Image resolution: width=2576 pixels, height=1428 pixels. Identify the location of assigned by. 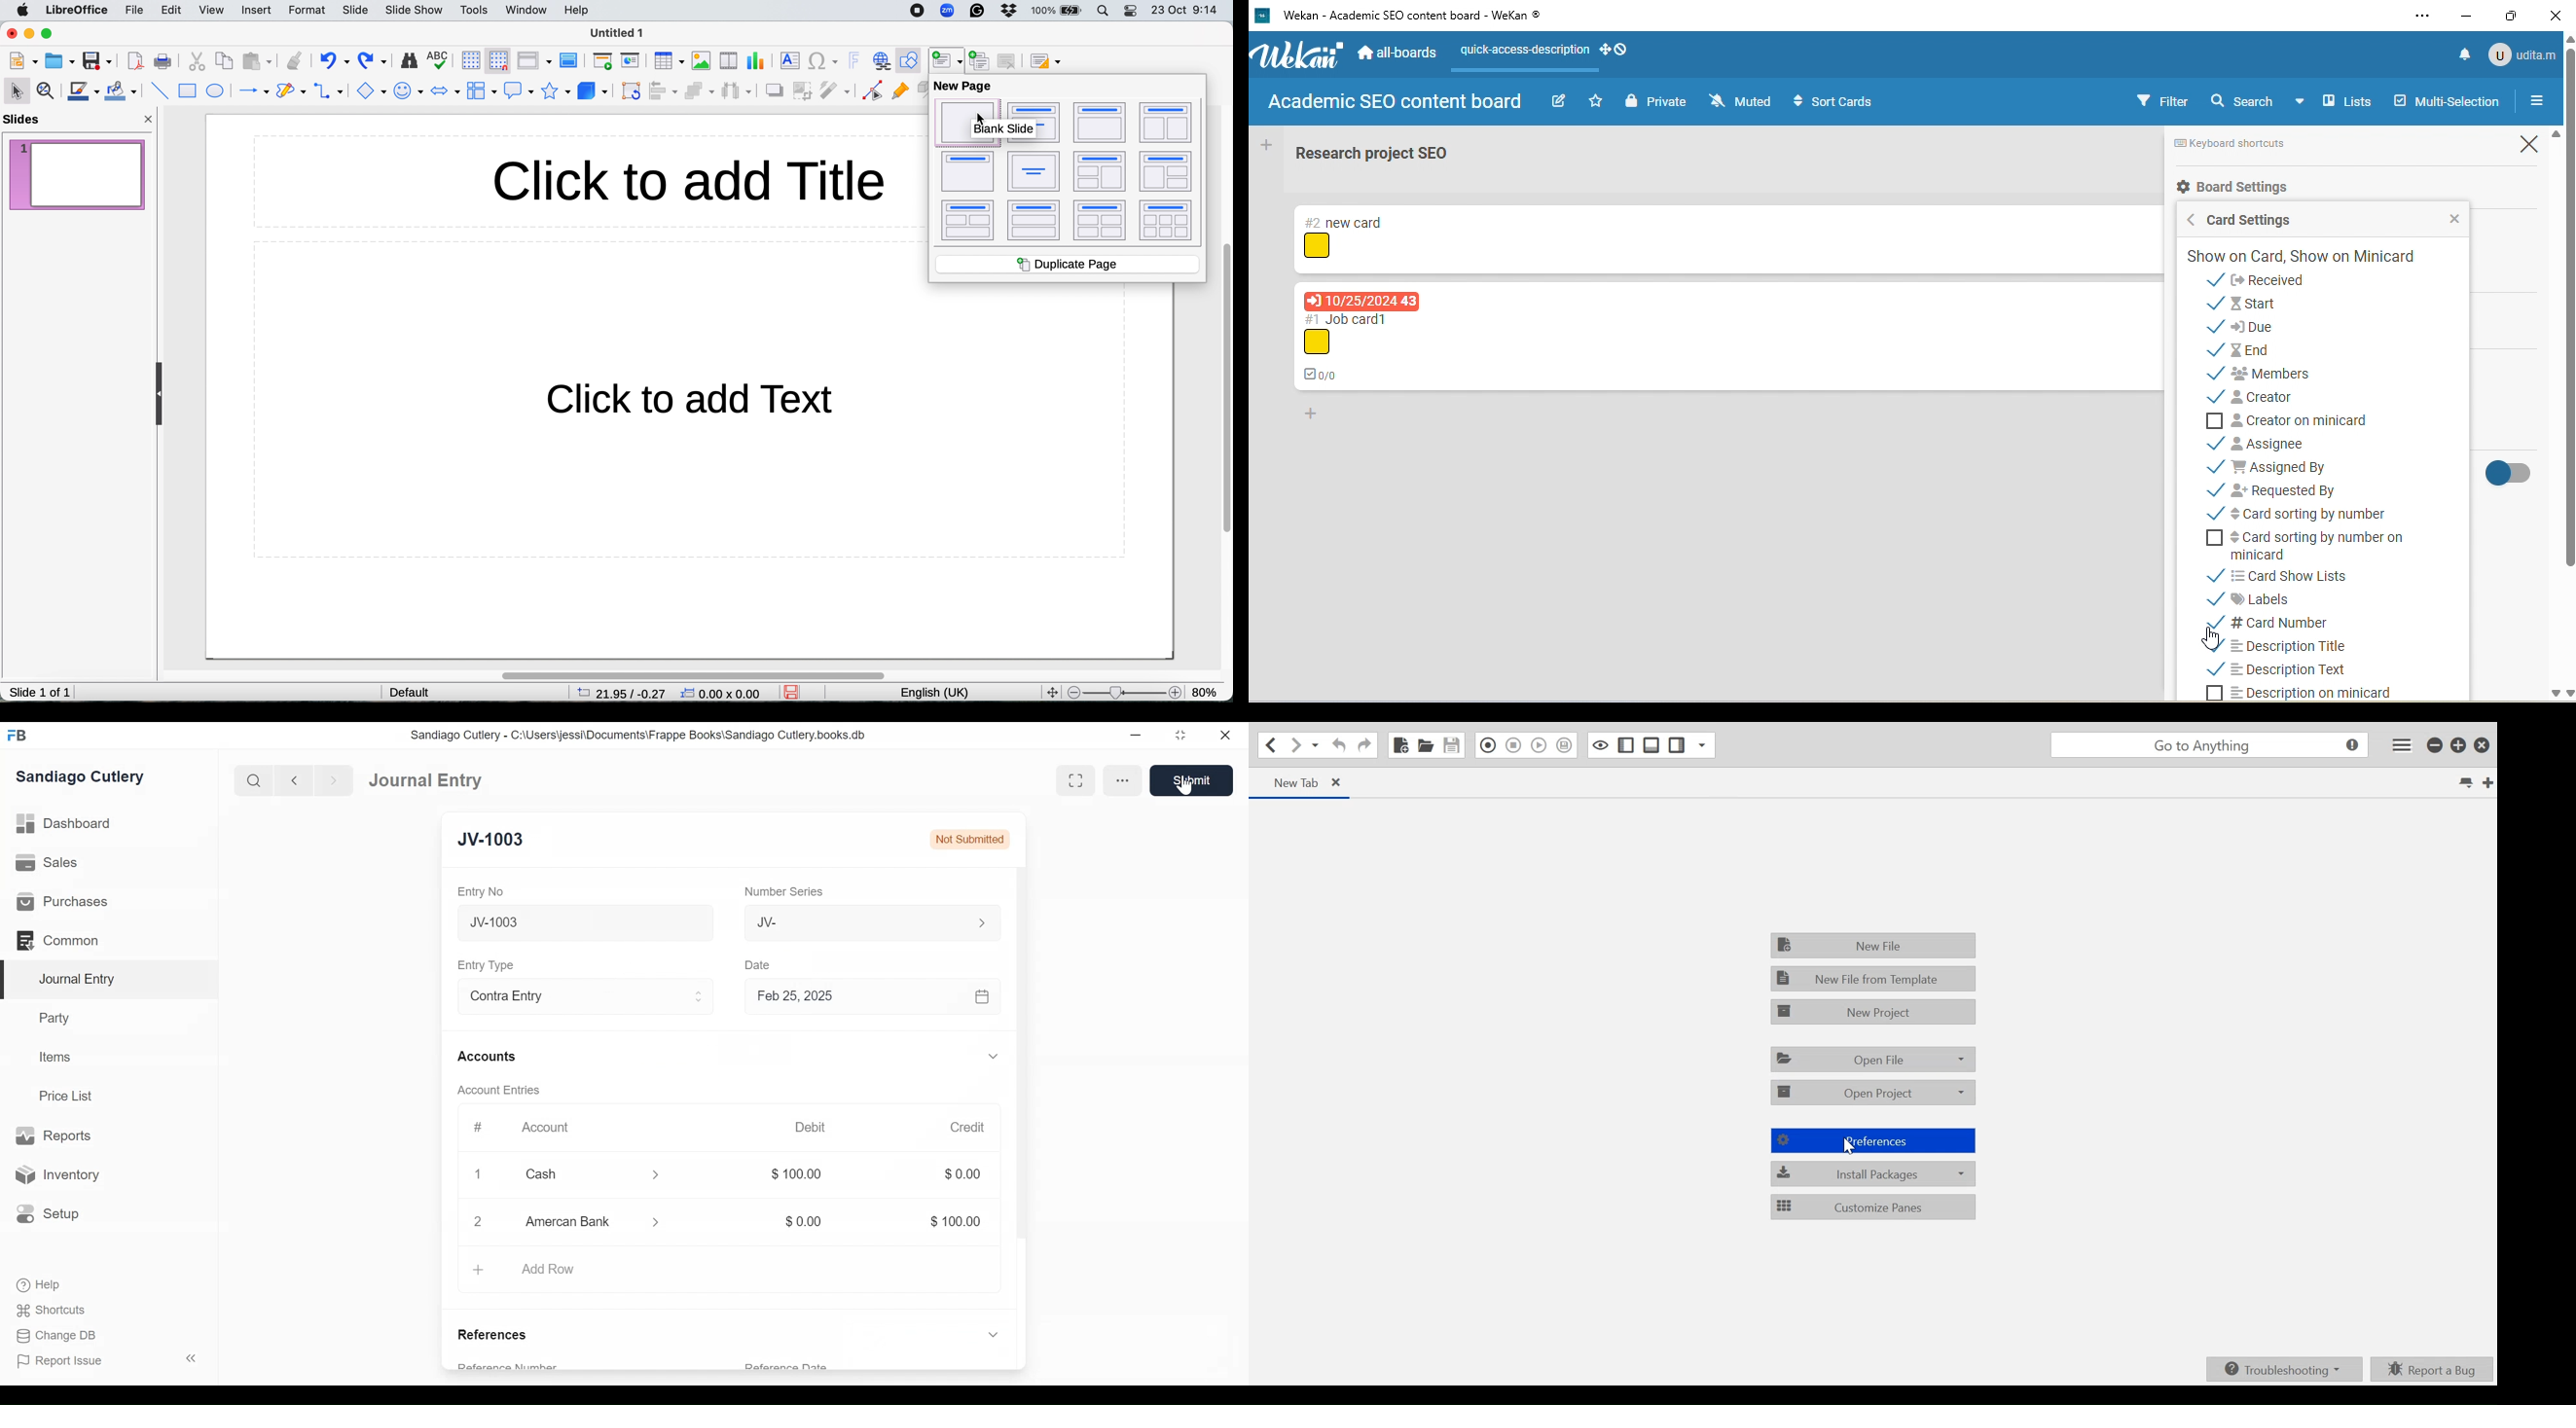
(2295, 465).